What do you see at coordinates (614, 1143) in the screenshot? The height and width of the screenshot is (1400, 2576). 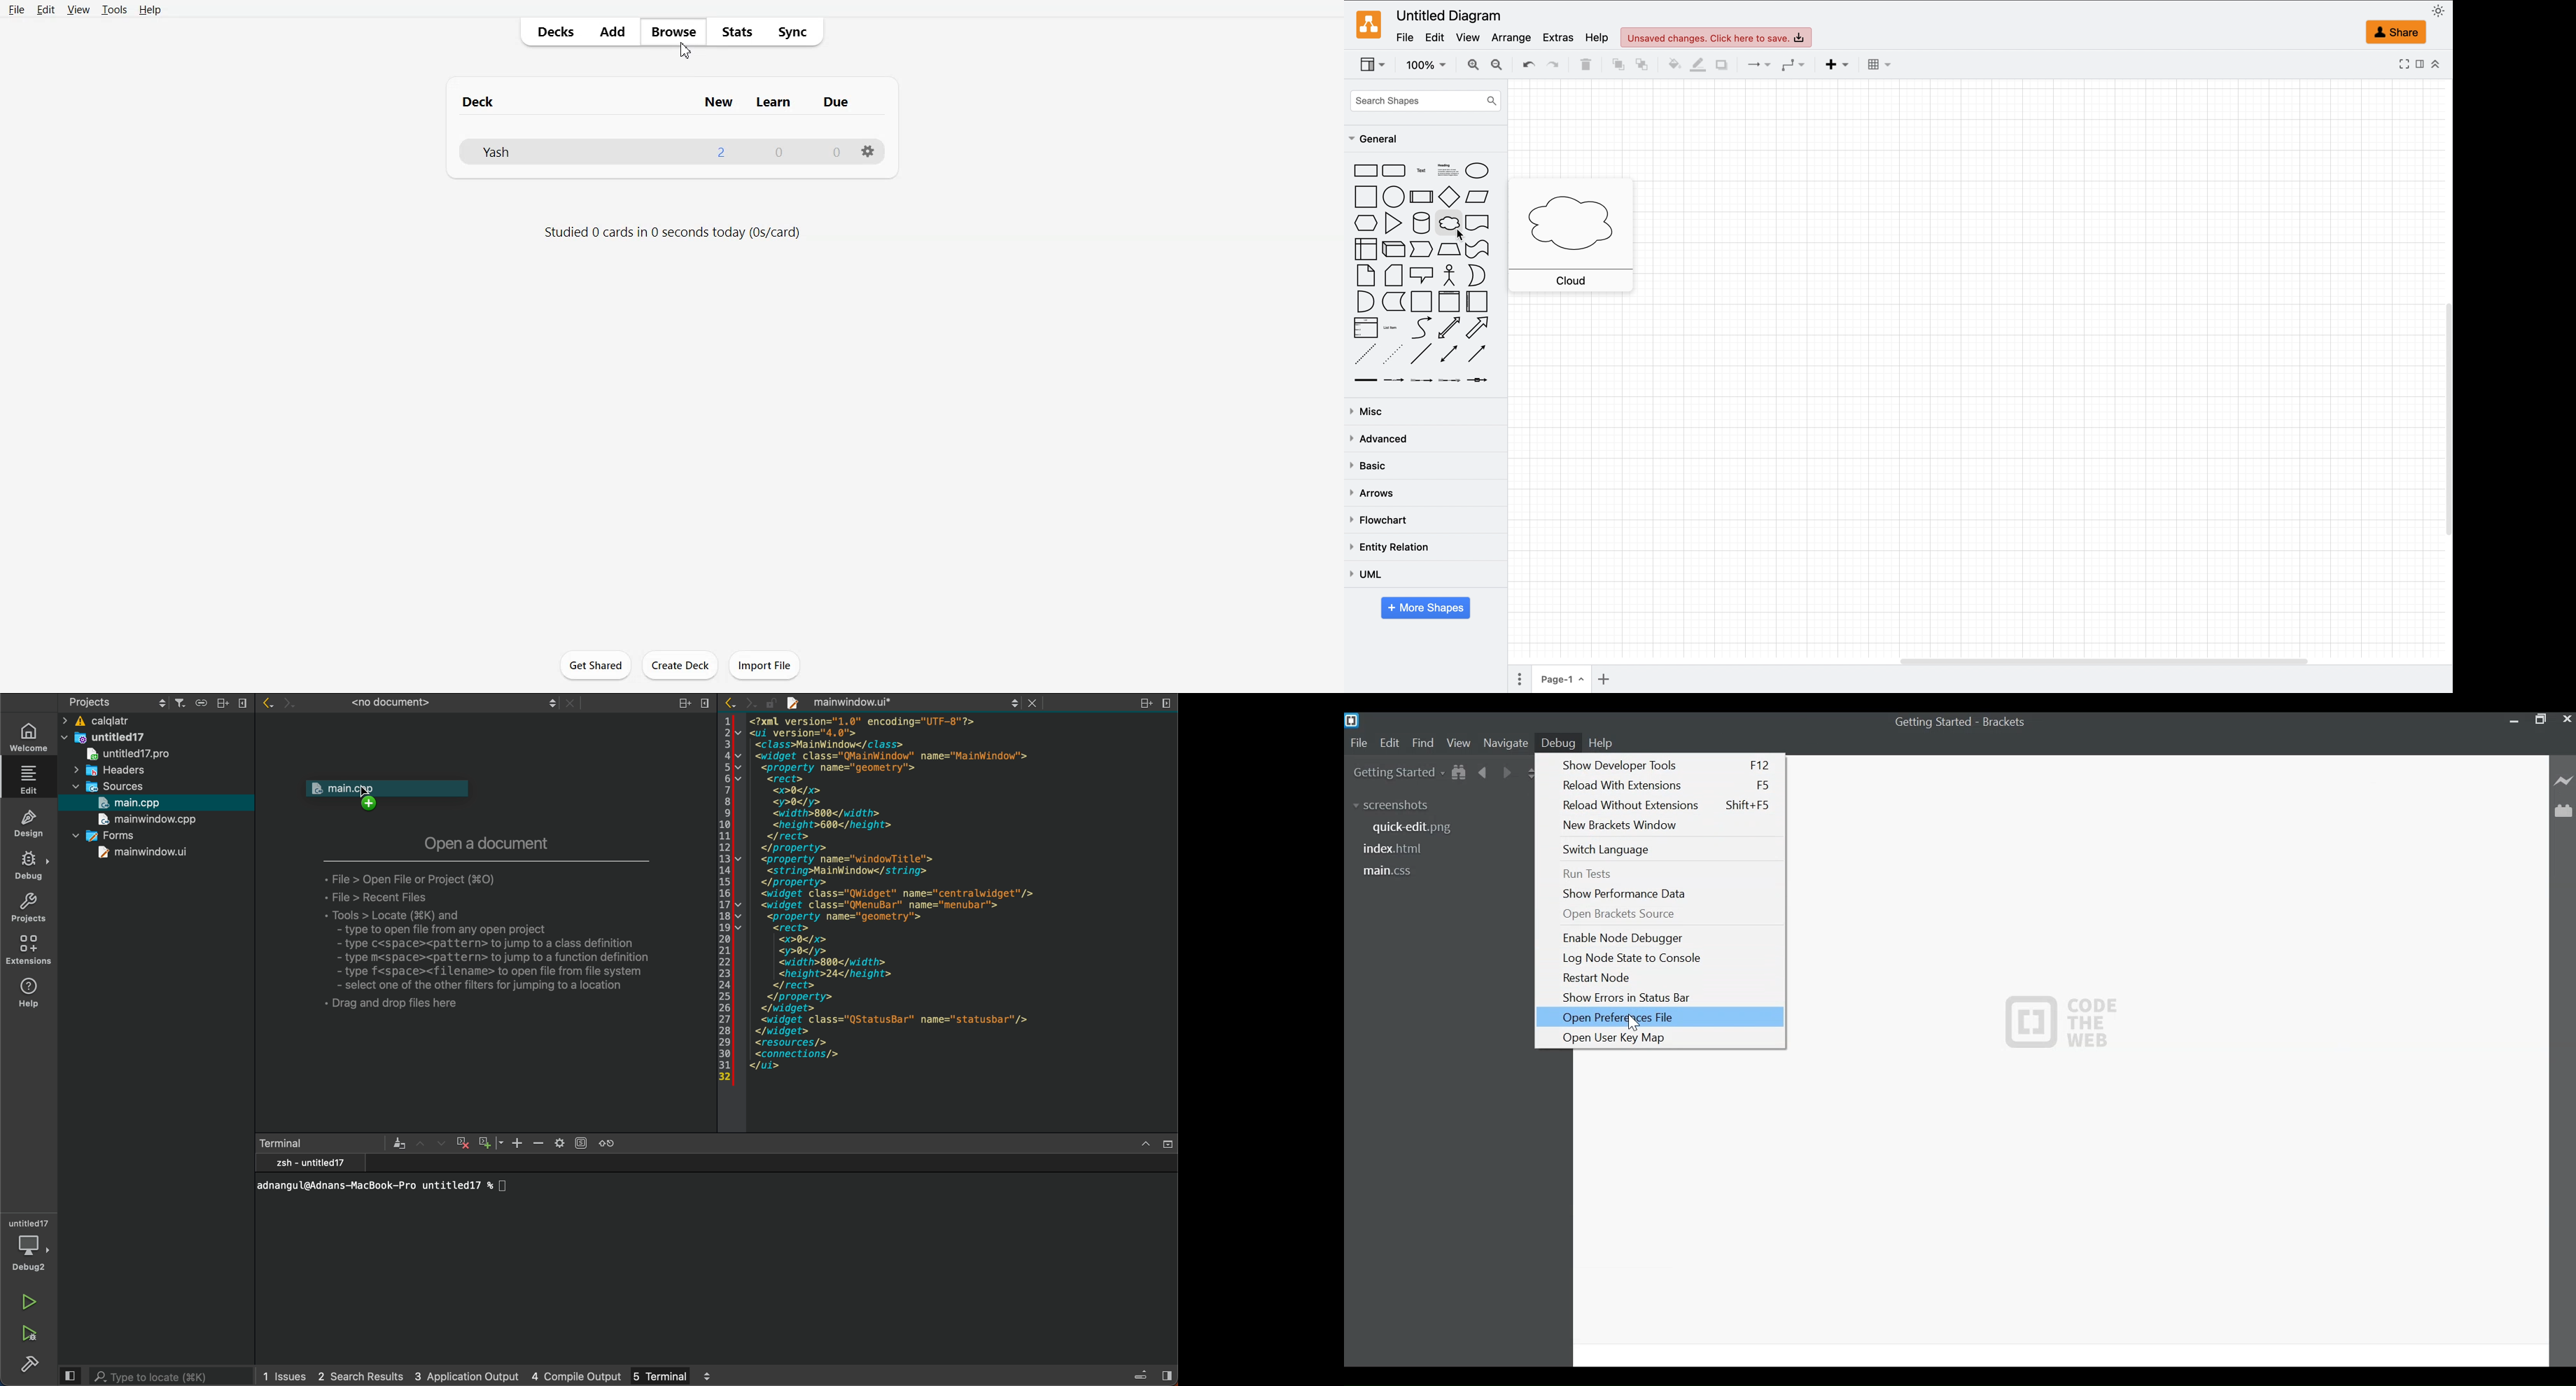 I see `reset` at bounding box center [614, 1143].